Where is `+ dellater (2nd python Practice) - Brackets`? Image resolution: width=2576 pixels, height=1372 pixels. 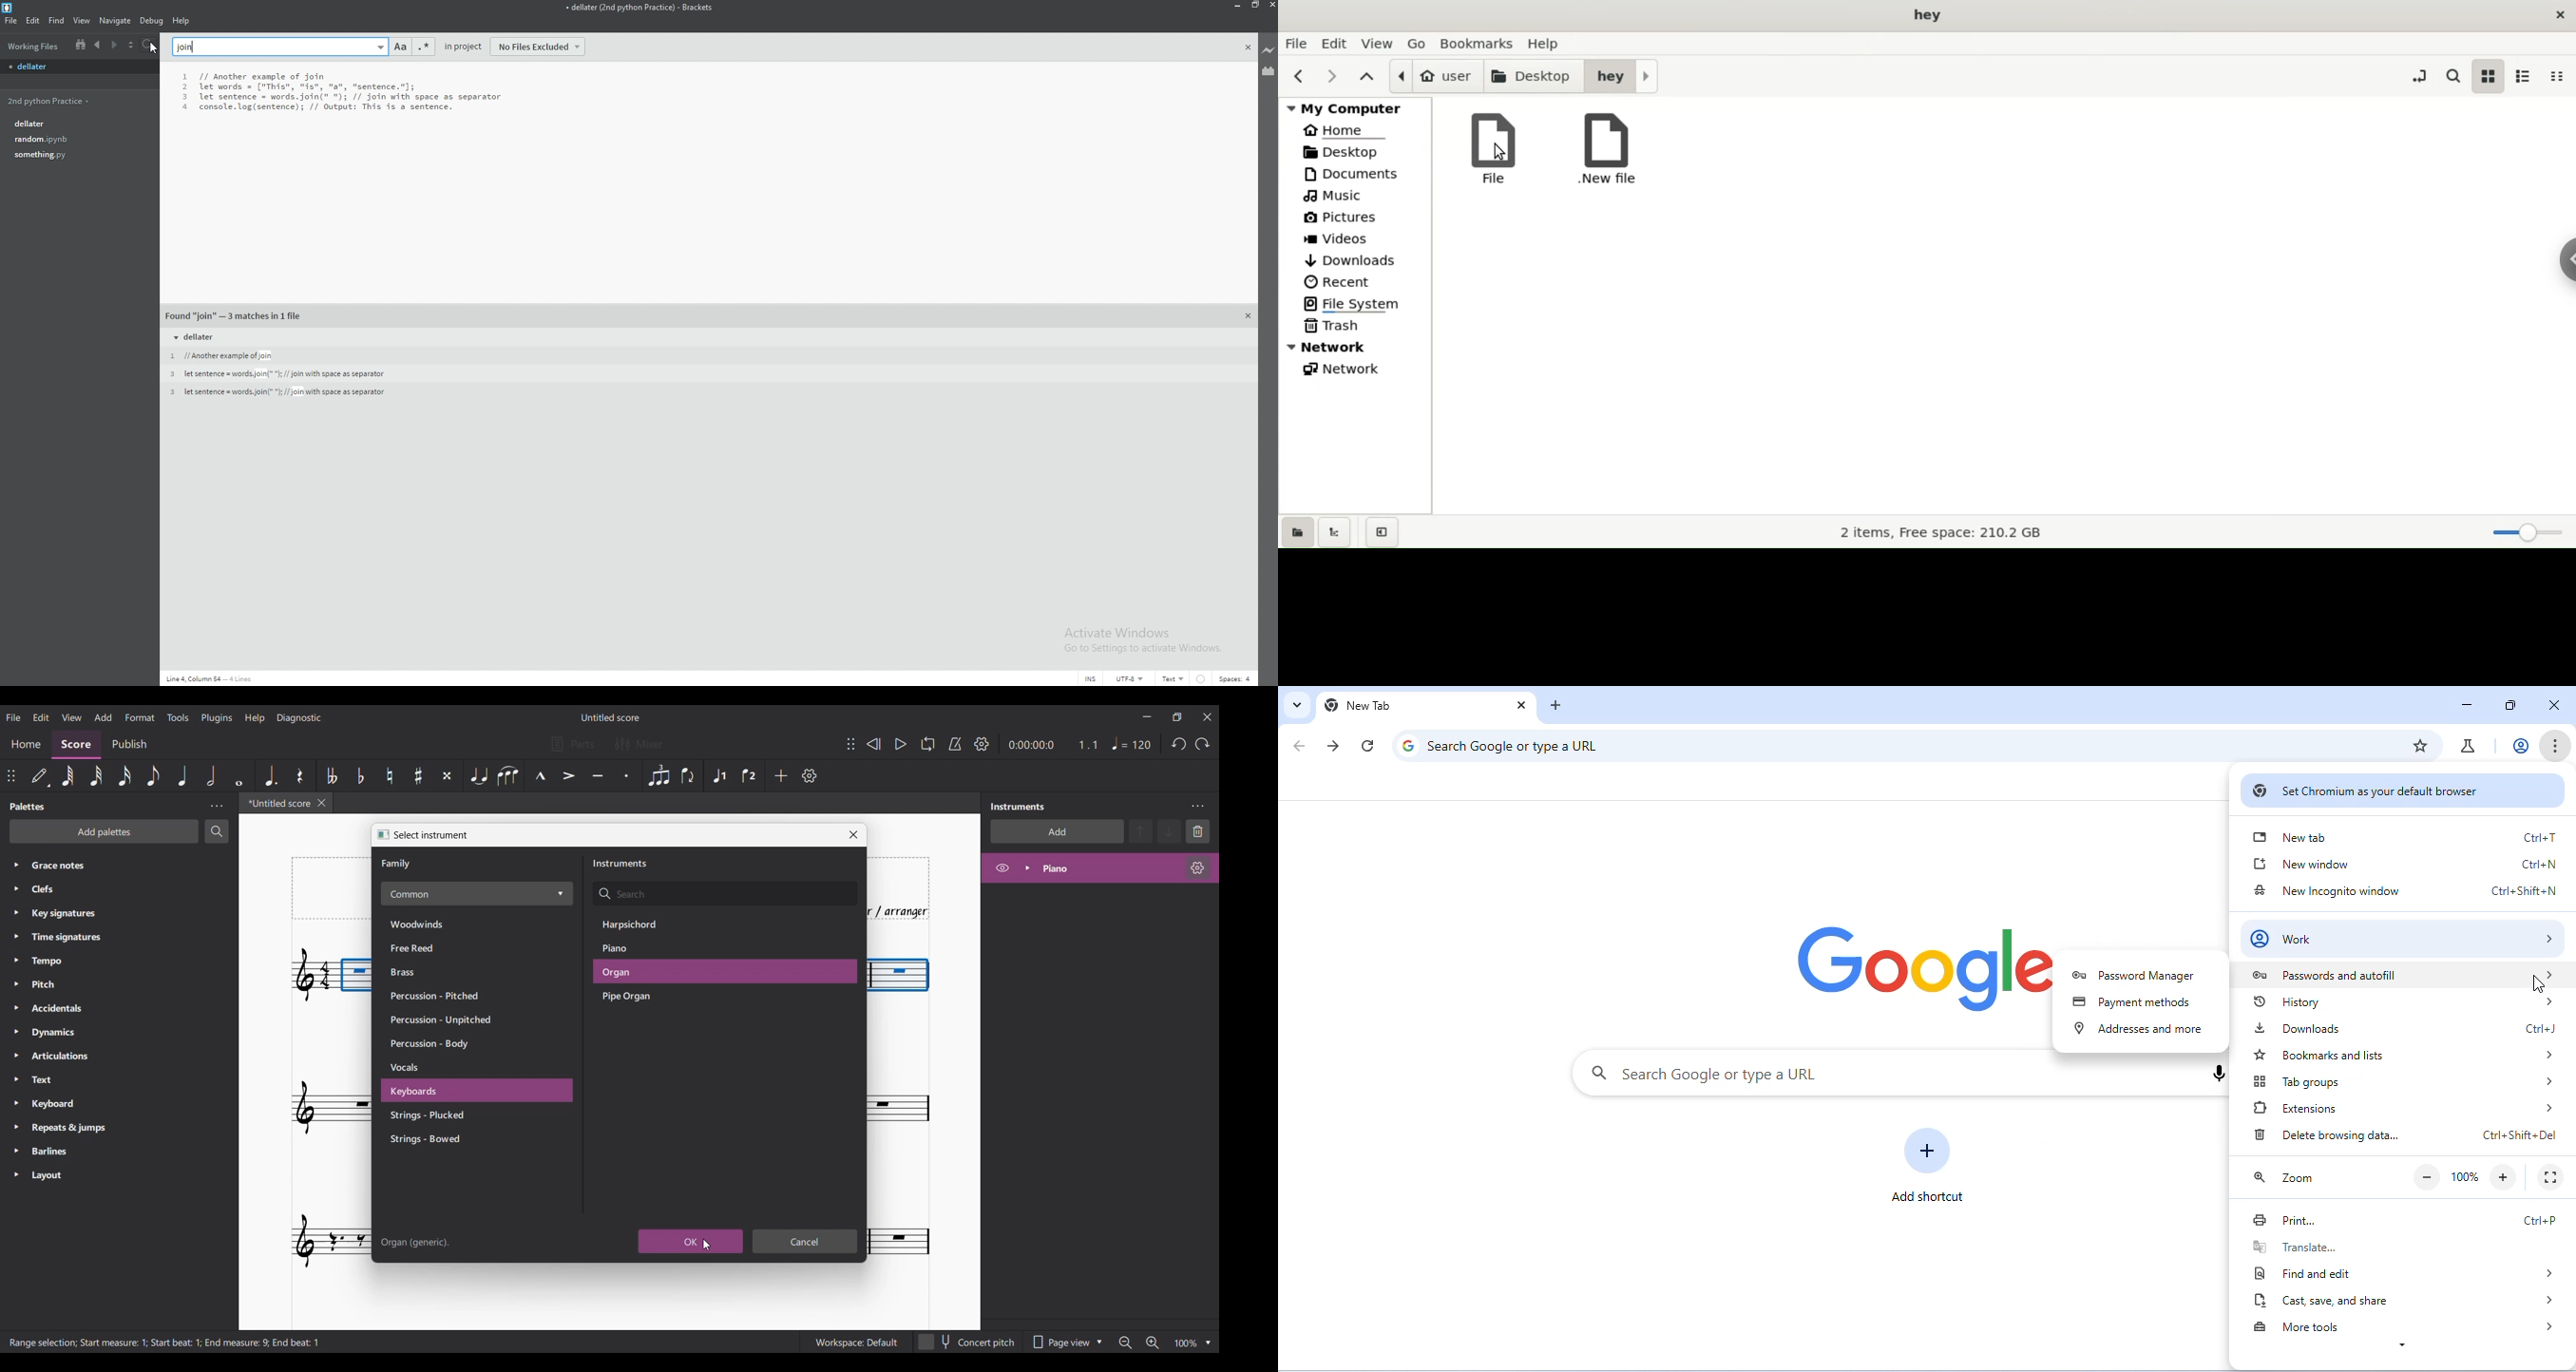
+ dellater (2nd python Practice) - Brackets is located at coordinates (657, 13).